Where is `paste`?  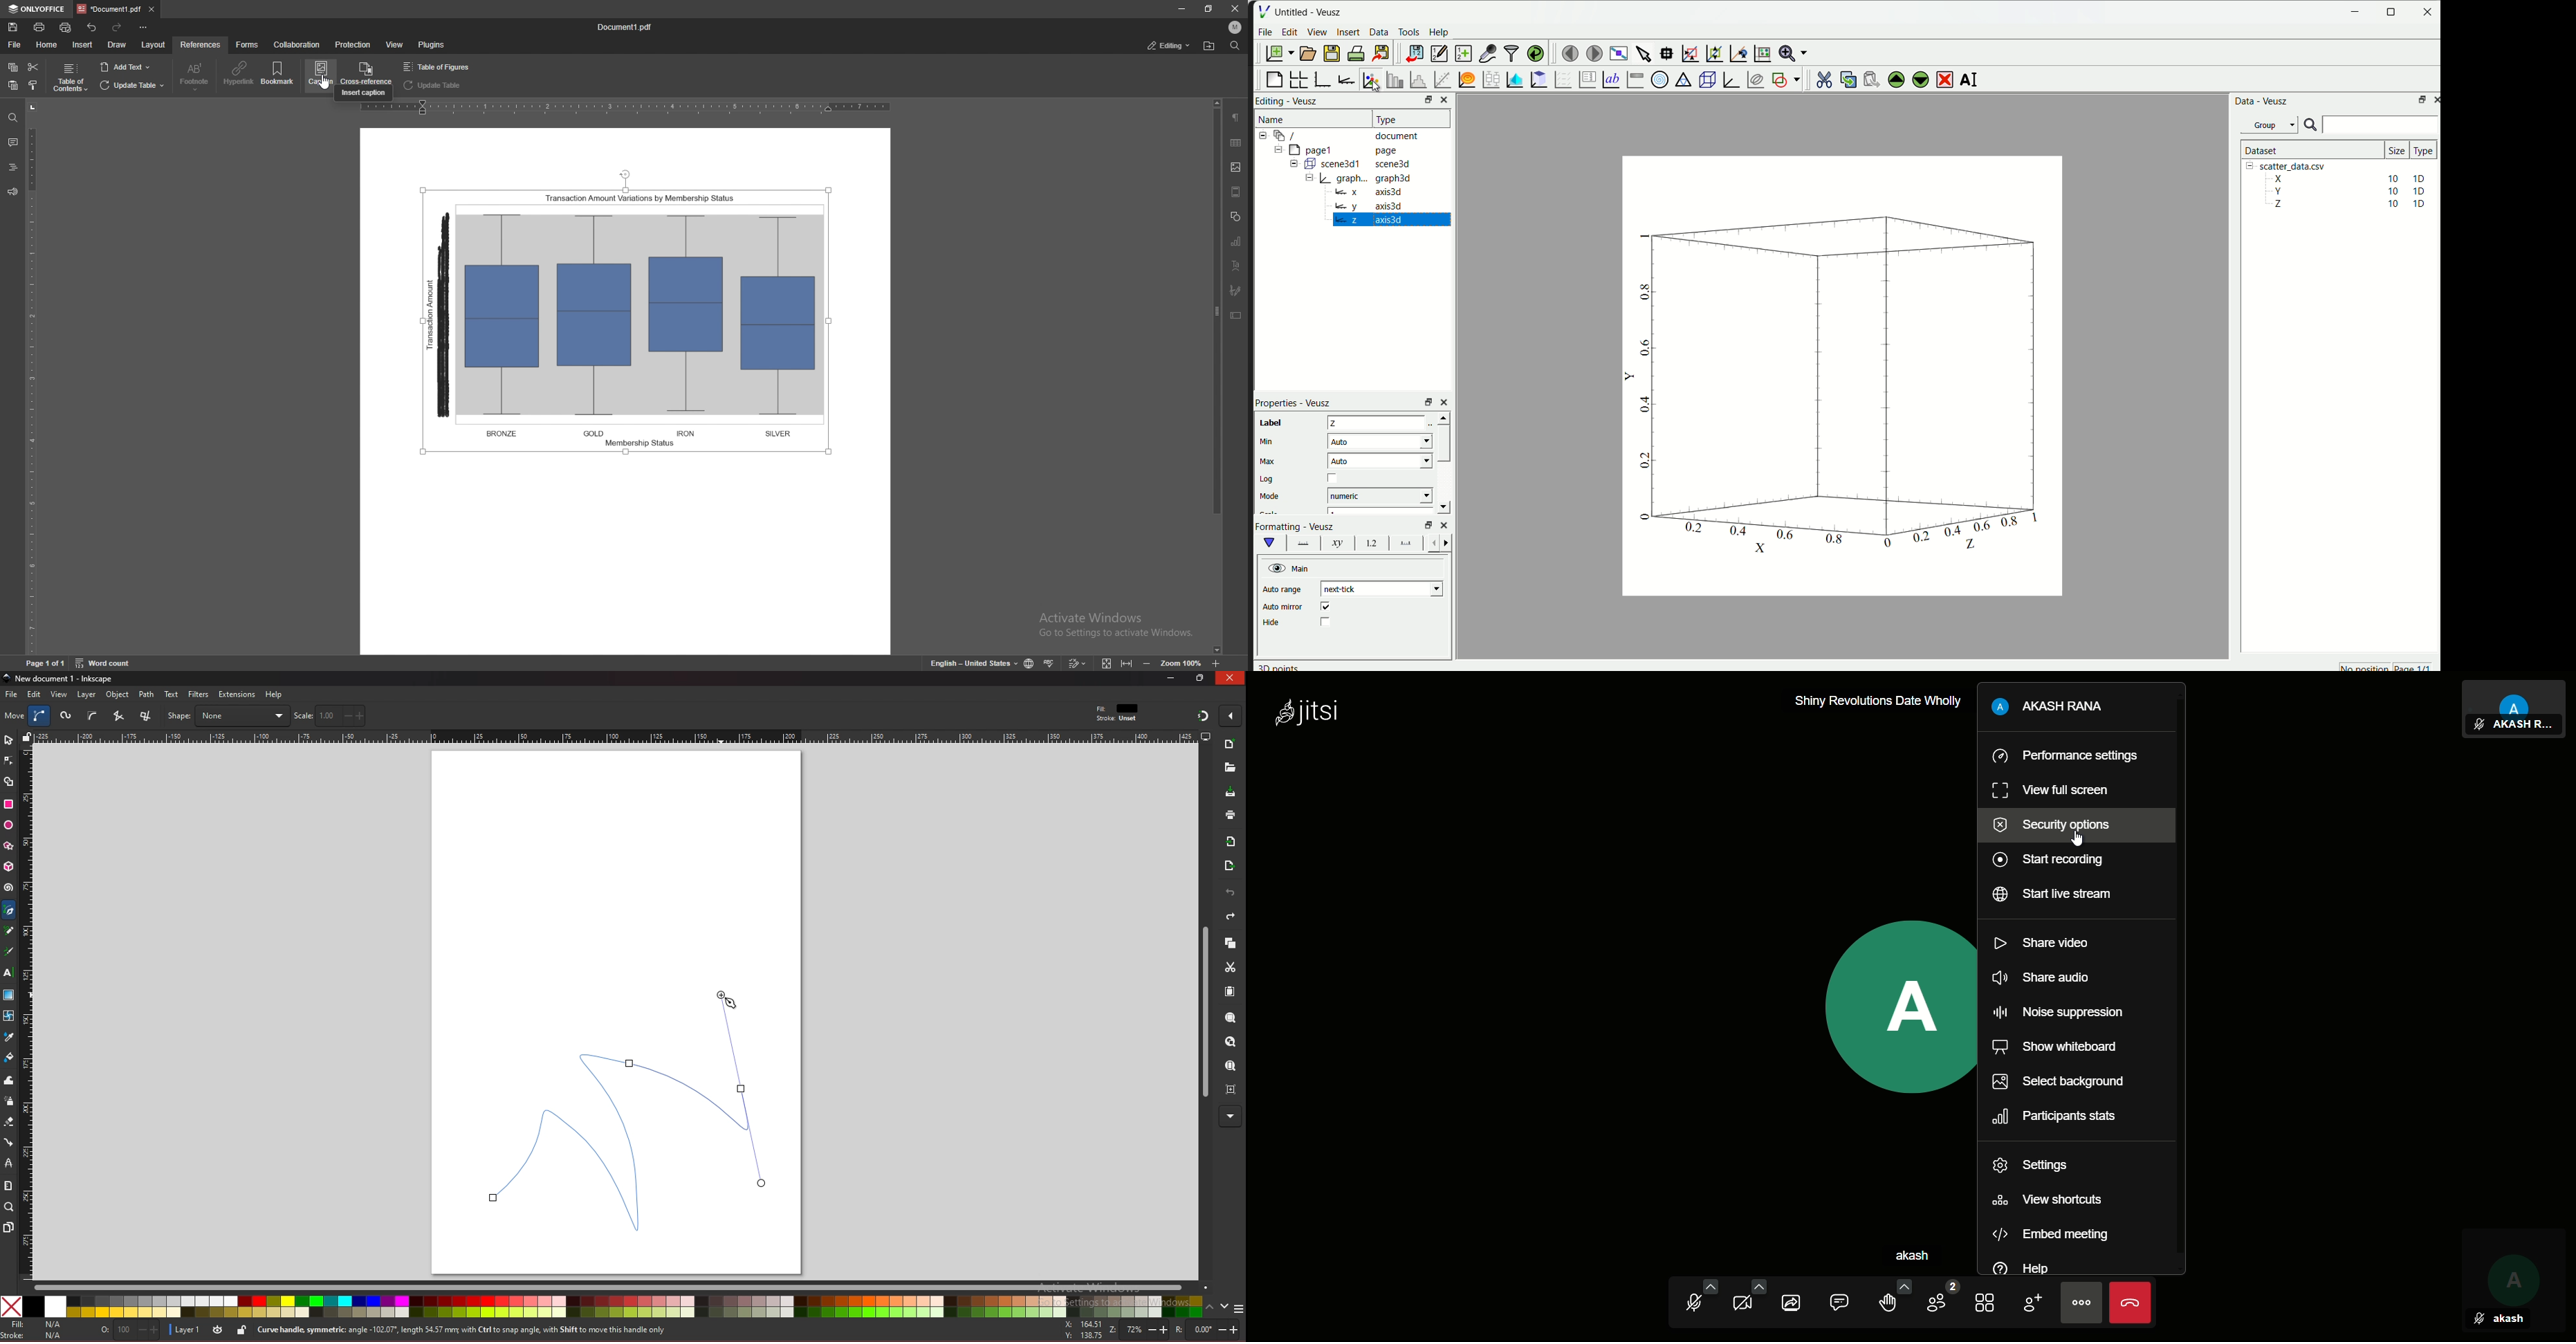 paste is located at coordinates (13, 86).